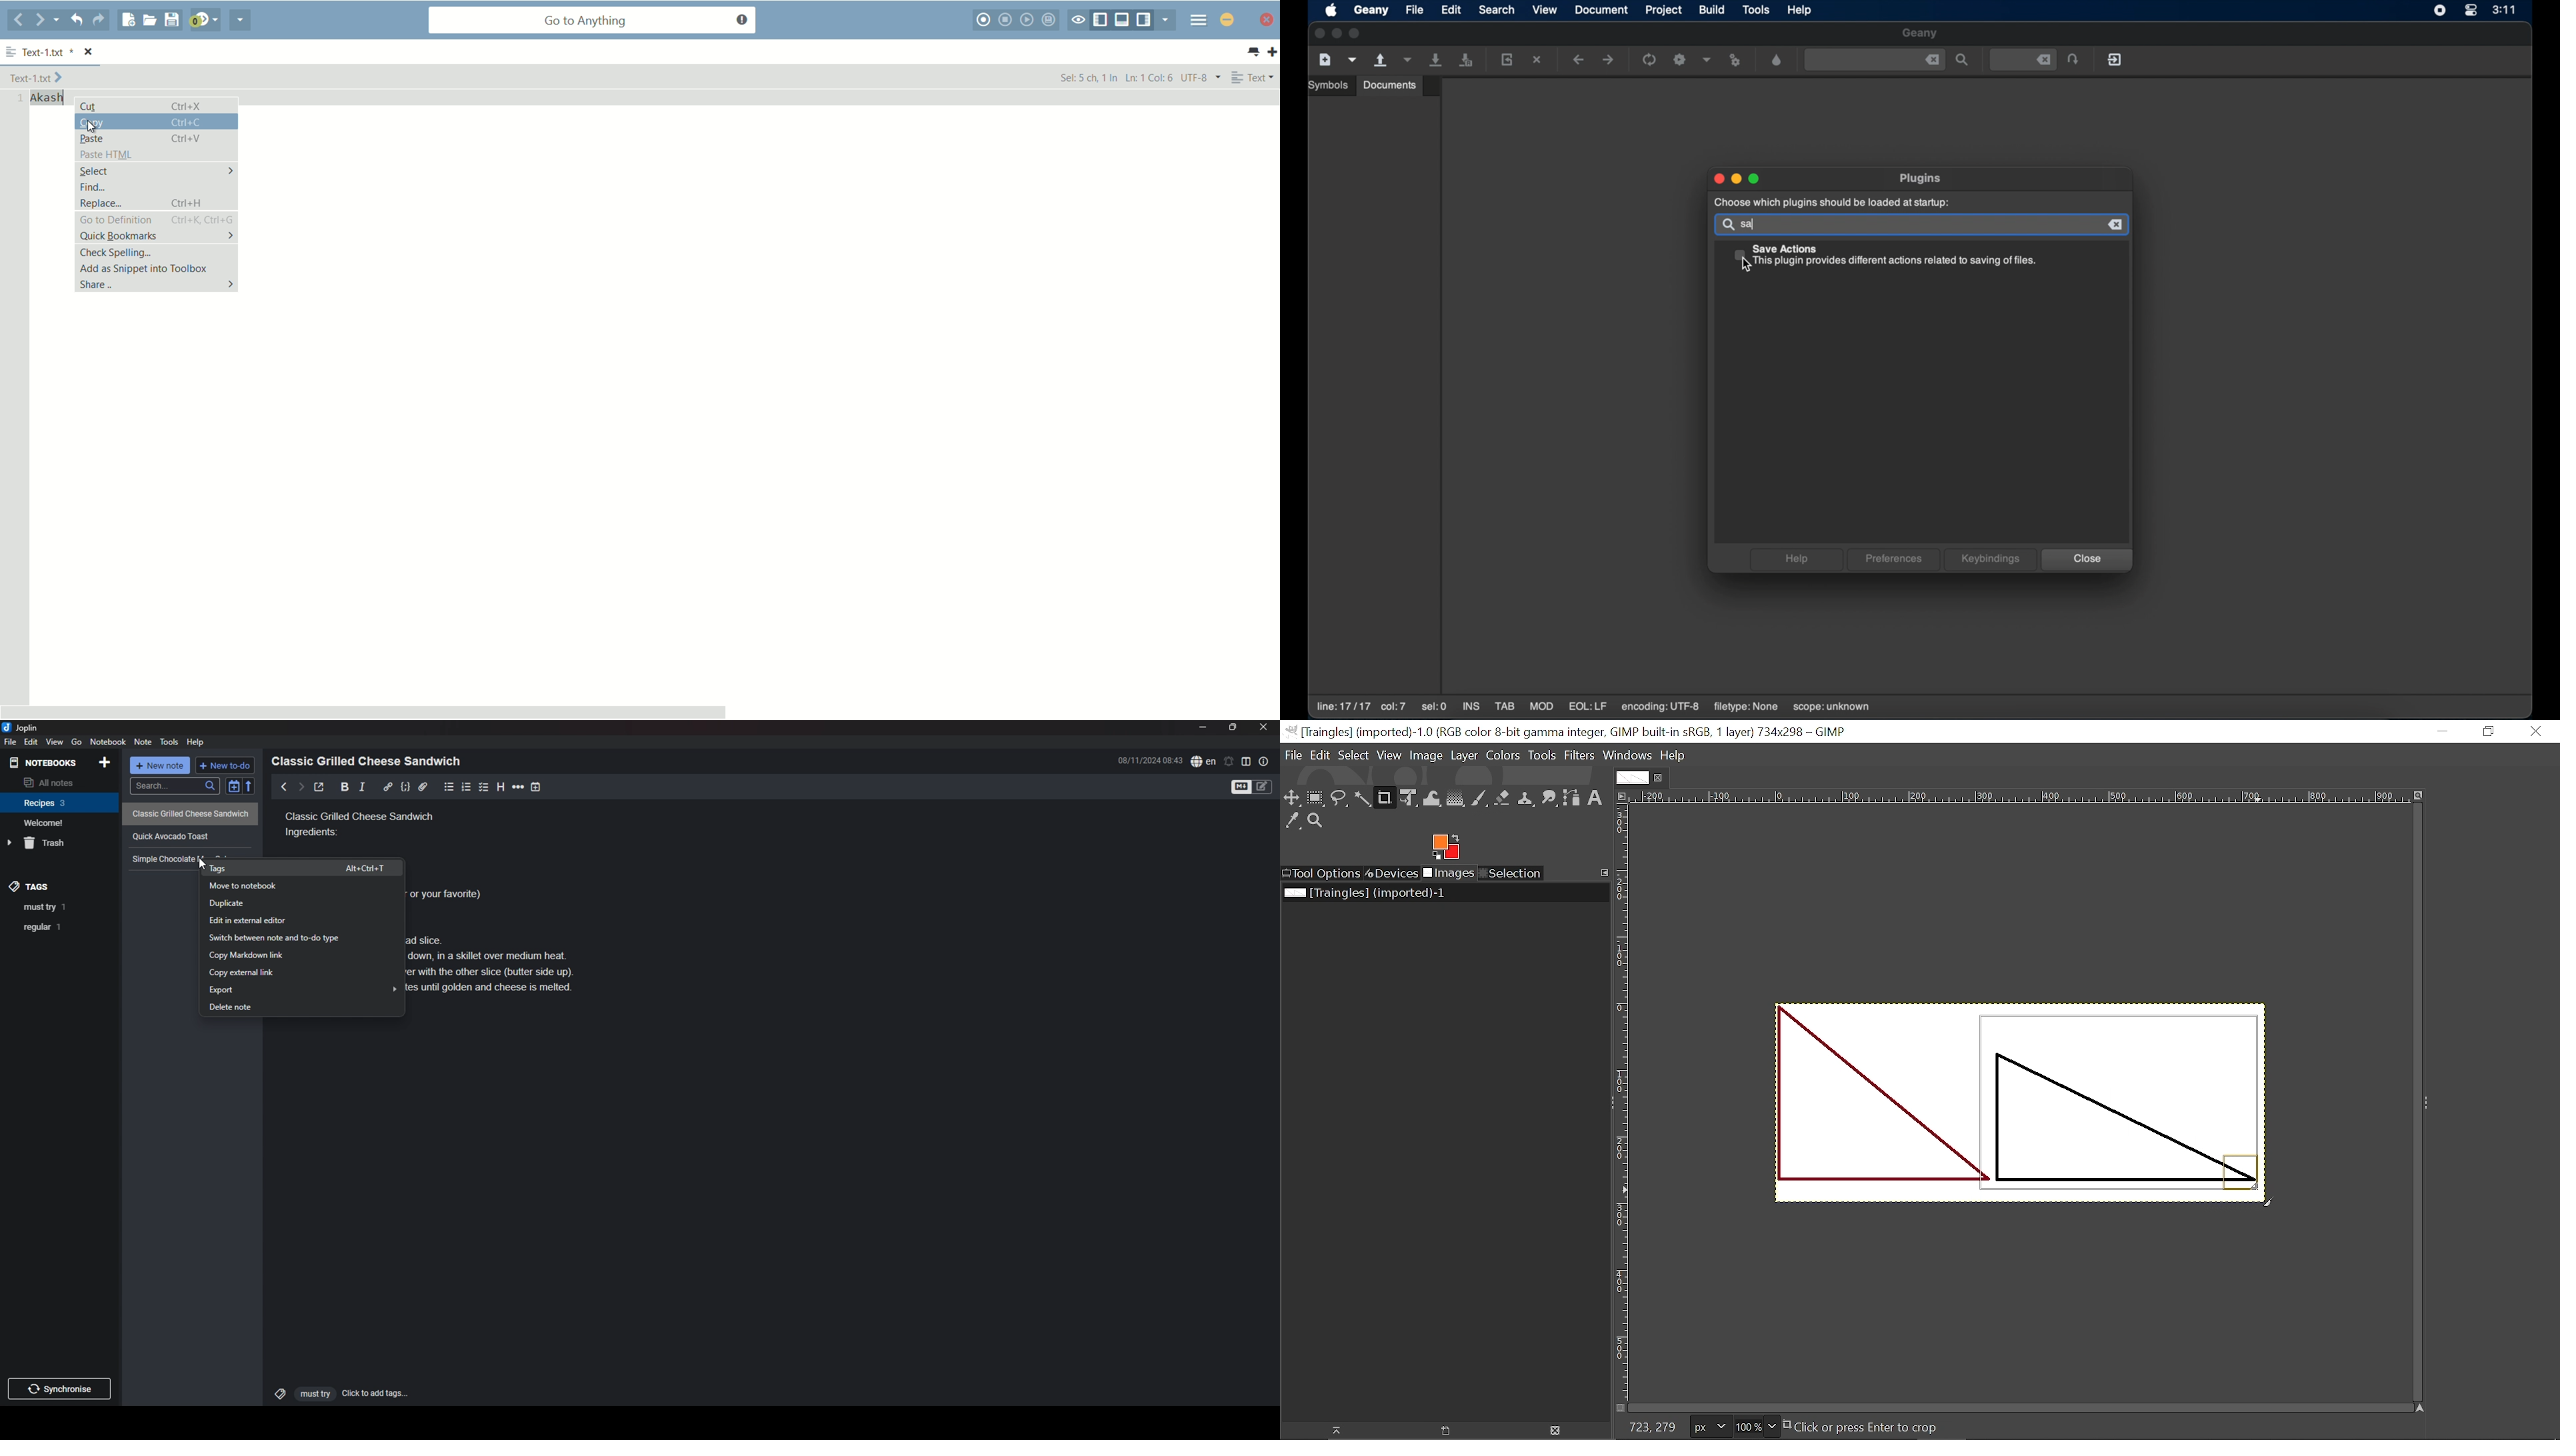 This screenshot has width=2576, height=1456. What do you see at coordinates (1203, 761) in the screenshot?
I see `spell check` at bounding box center [1203, 761].